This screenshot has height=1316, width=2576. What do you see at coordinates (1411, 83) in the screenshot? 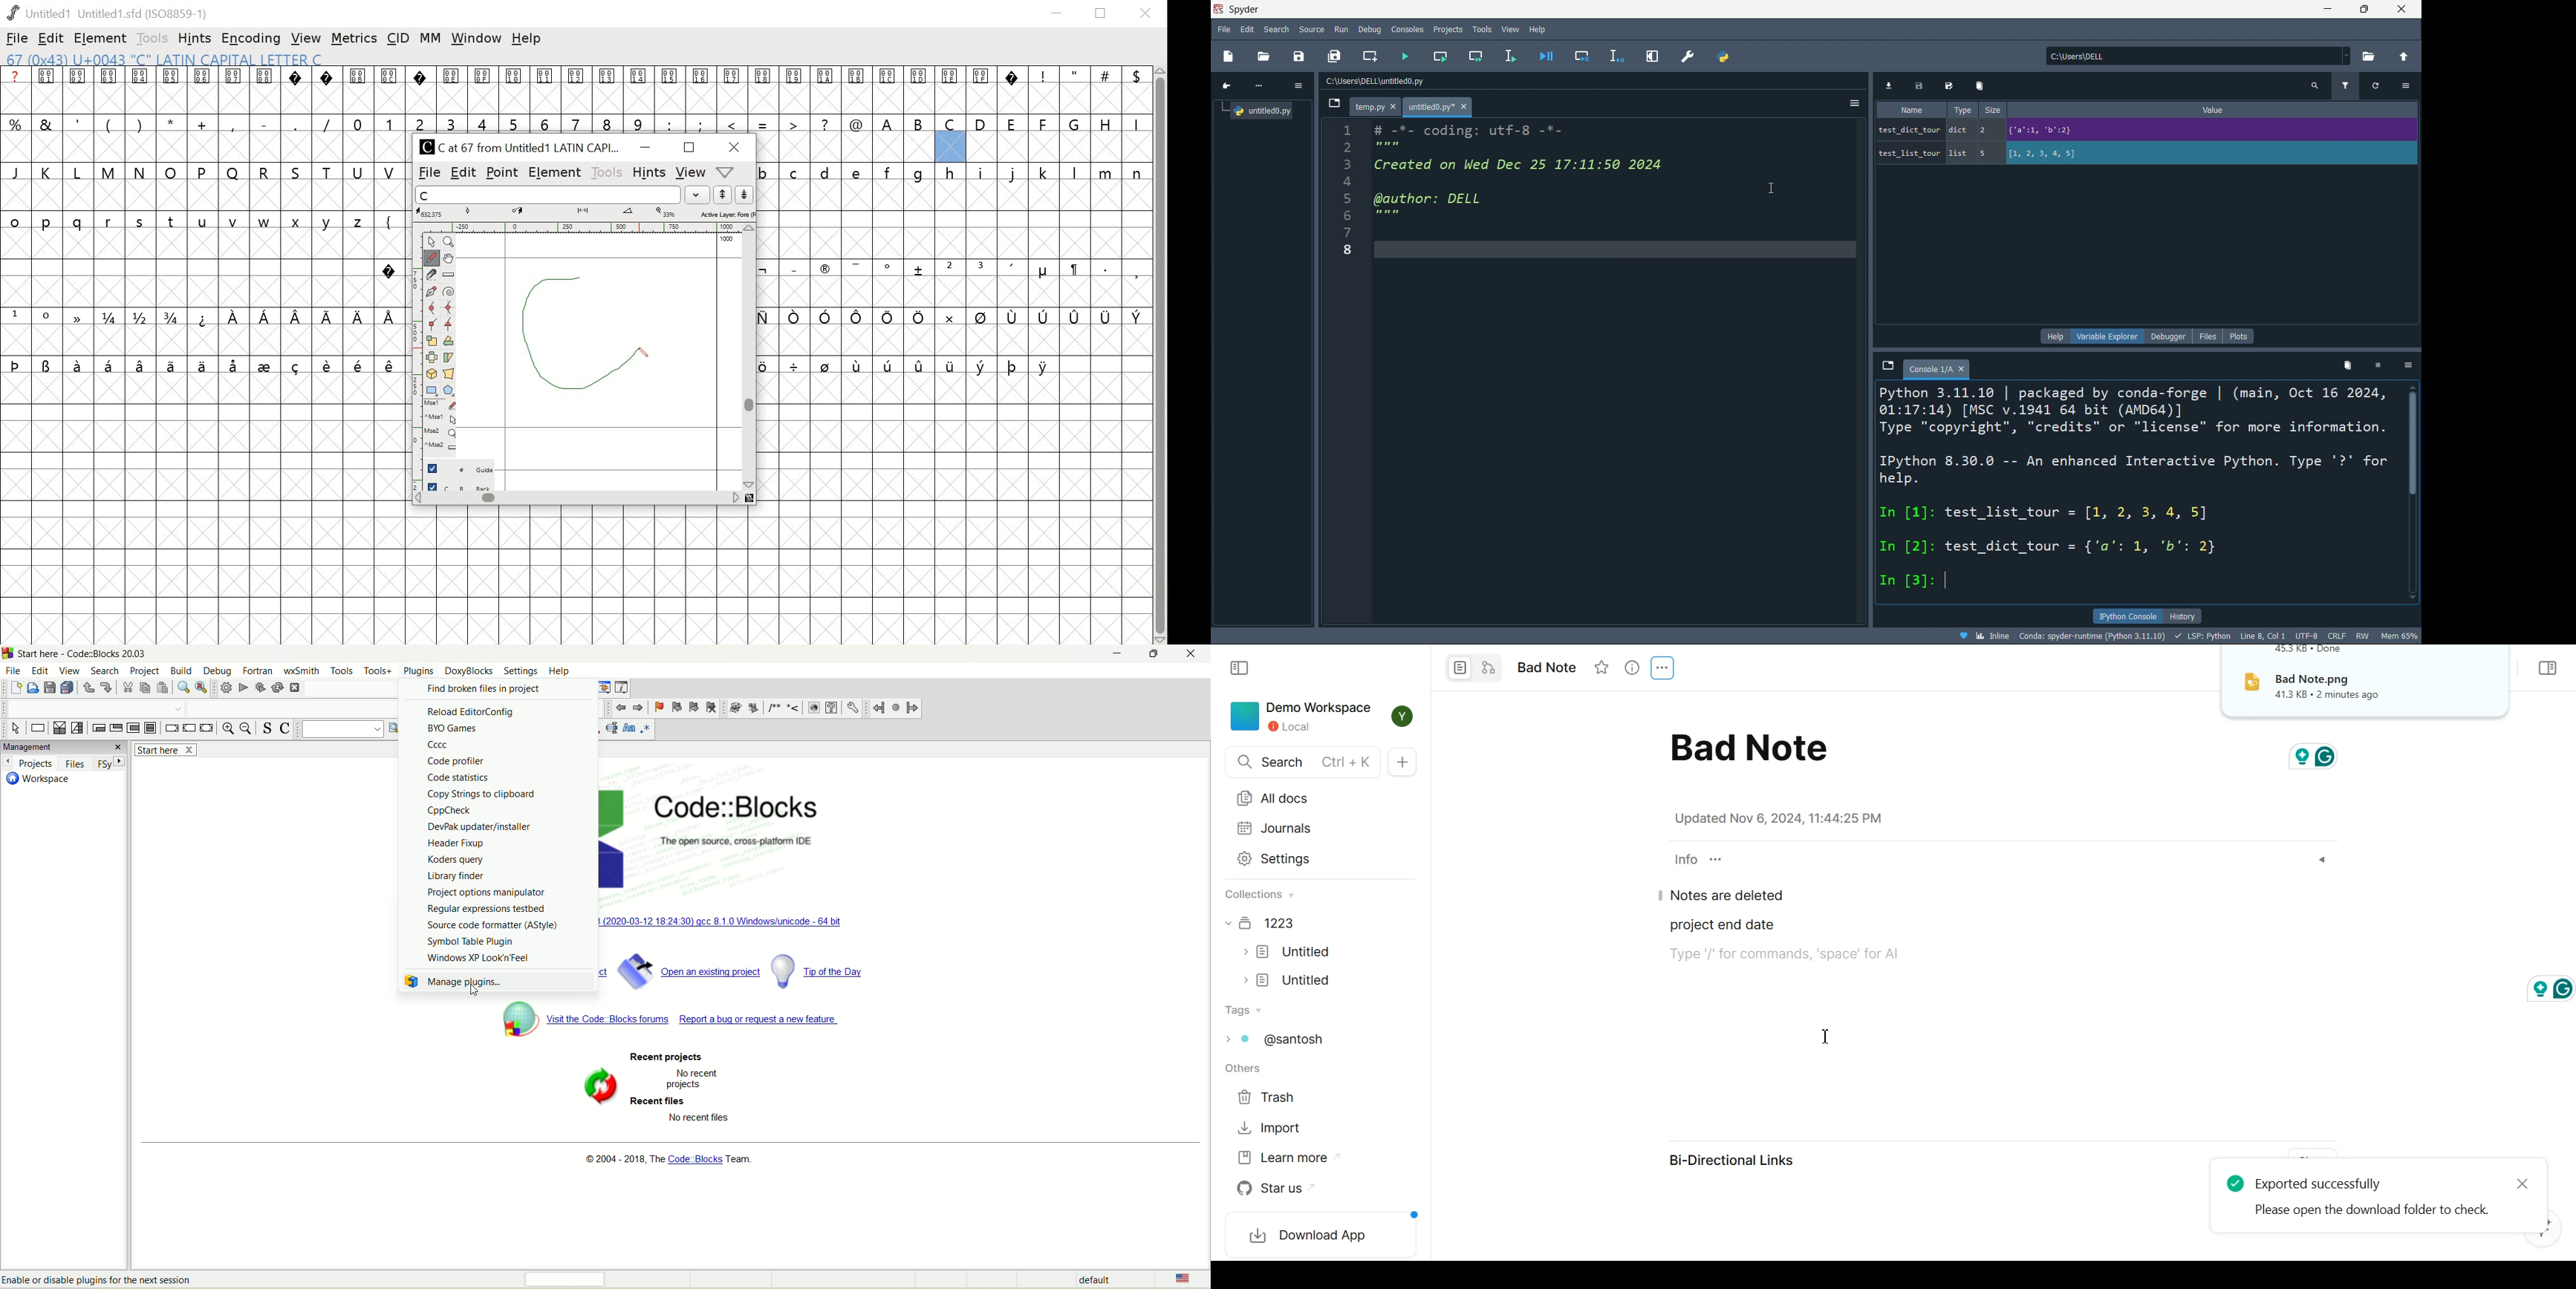
I see `file path` at bounding box center [1411, 83].